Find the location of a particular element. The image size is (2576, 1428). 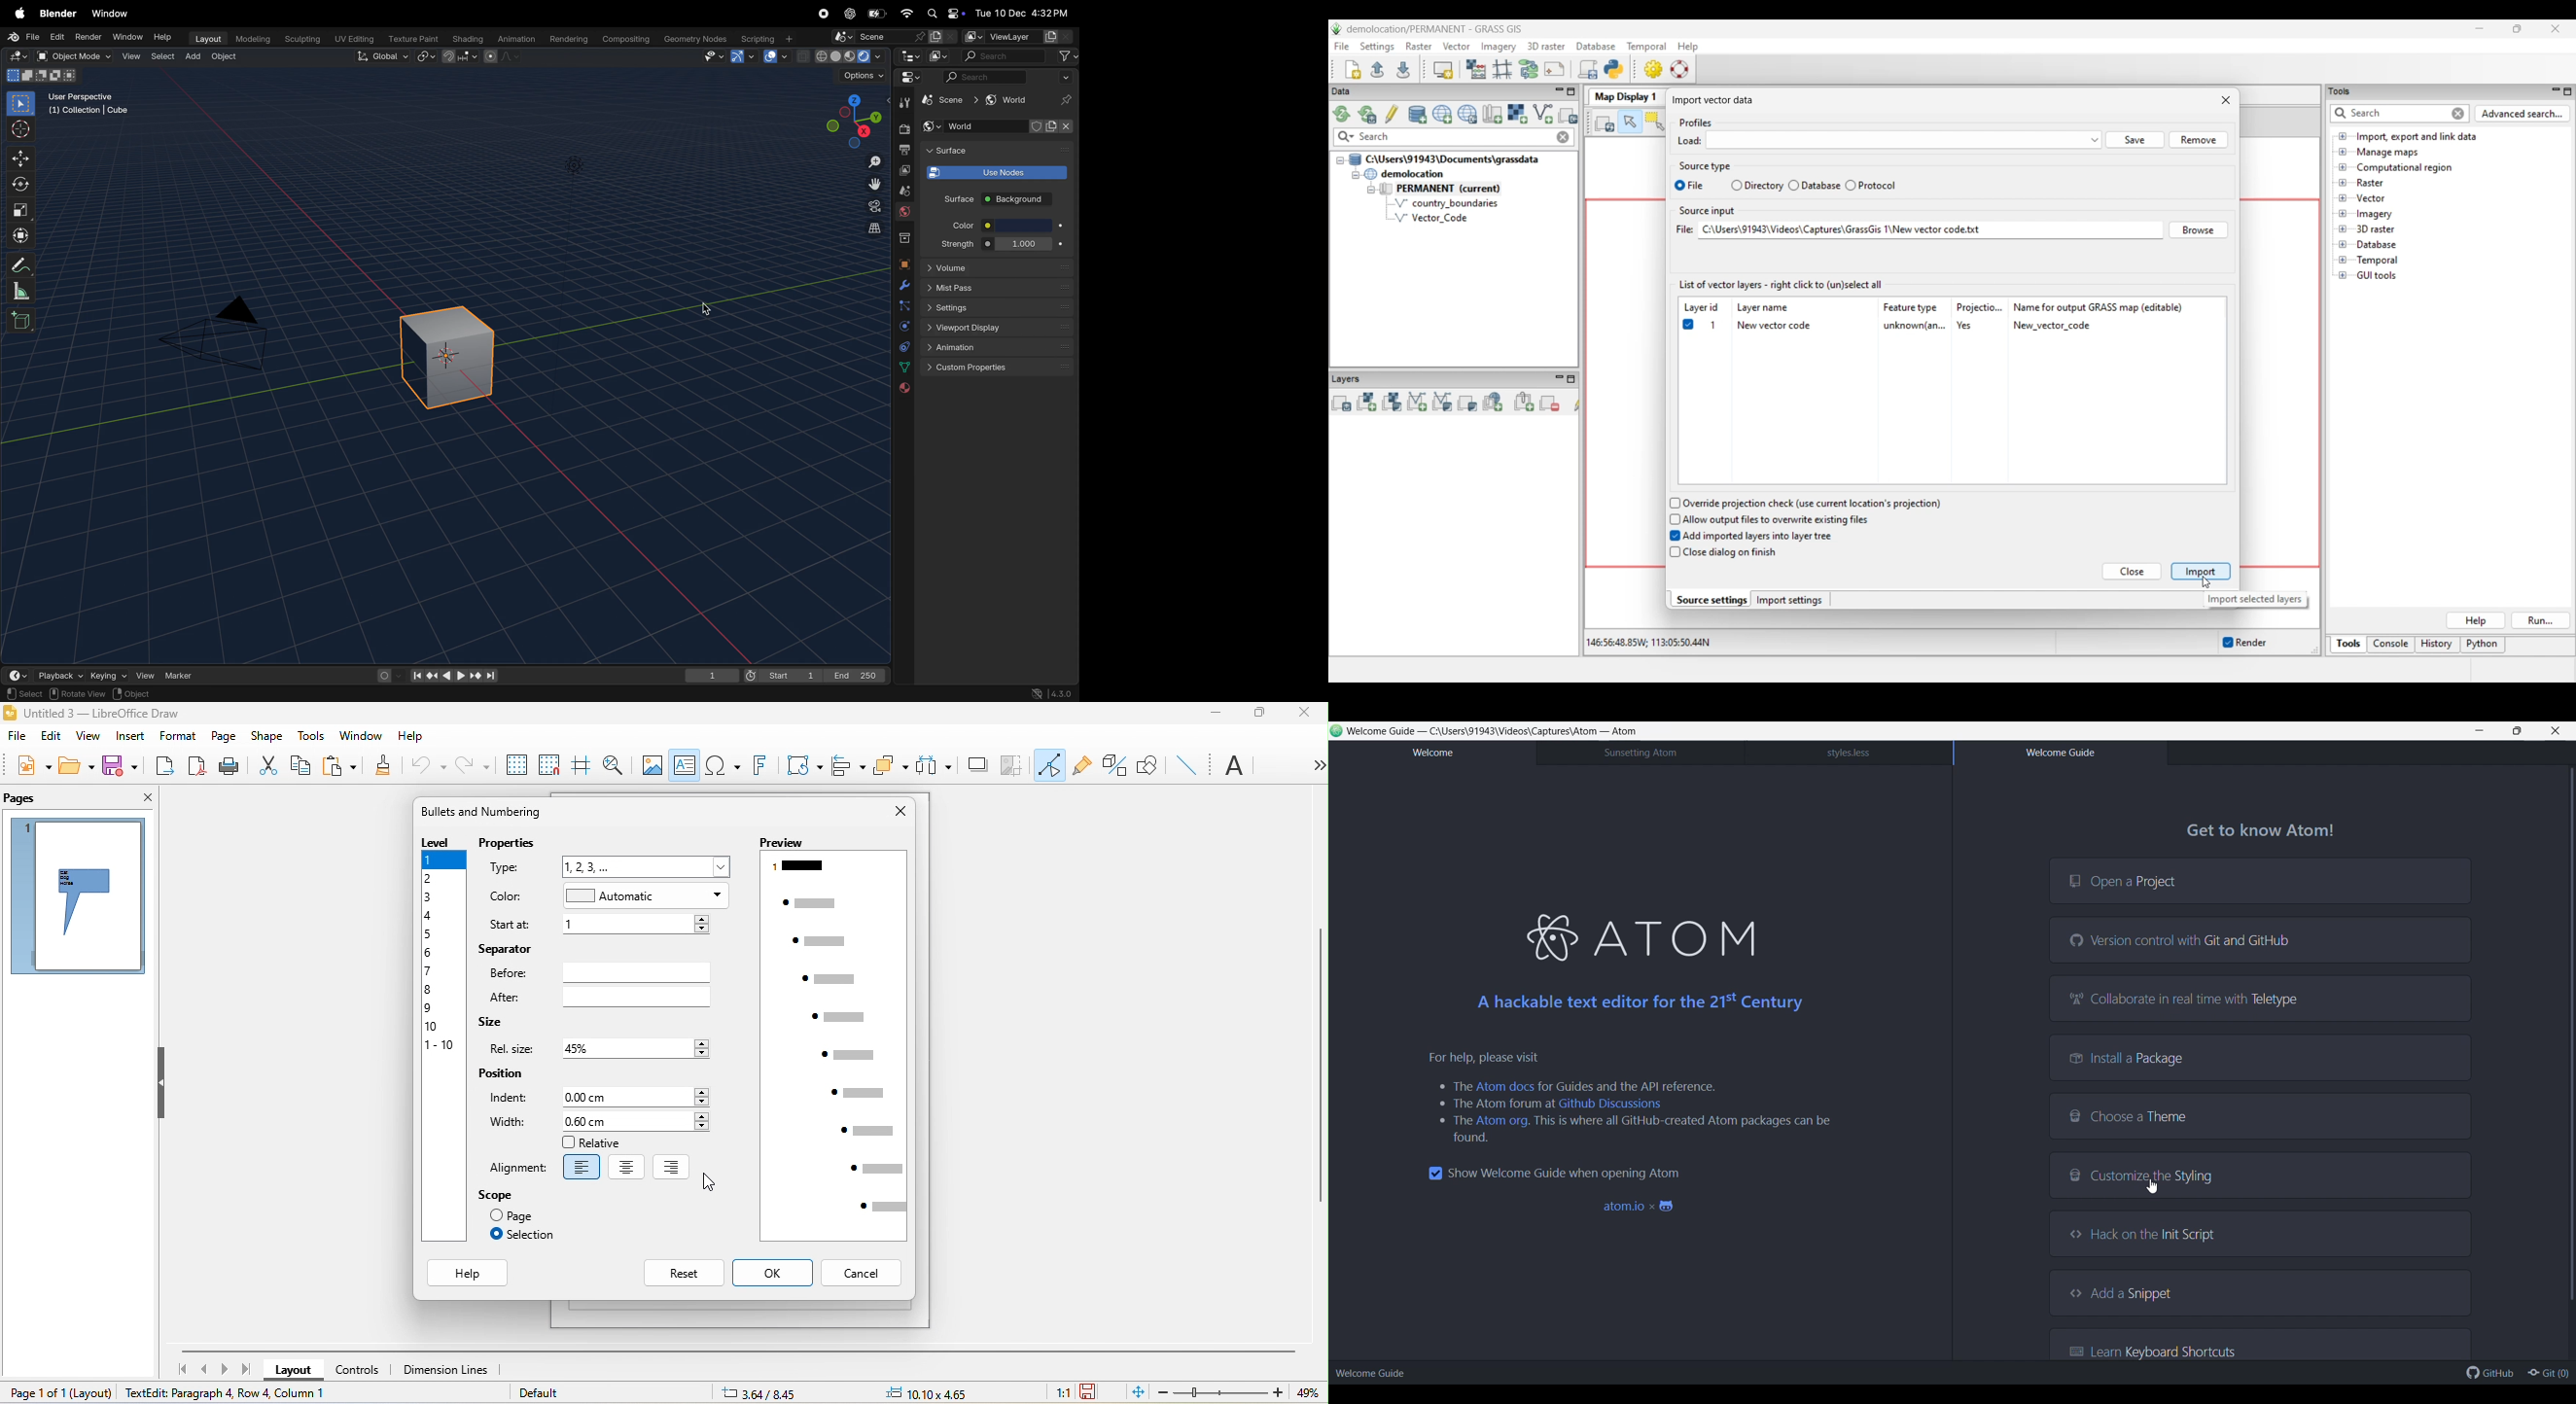

region is located at coordinates (144, 695).